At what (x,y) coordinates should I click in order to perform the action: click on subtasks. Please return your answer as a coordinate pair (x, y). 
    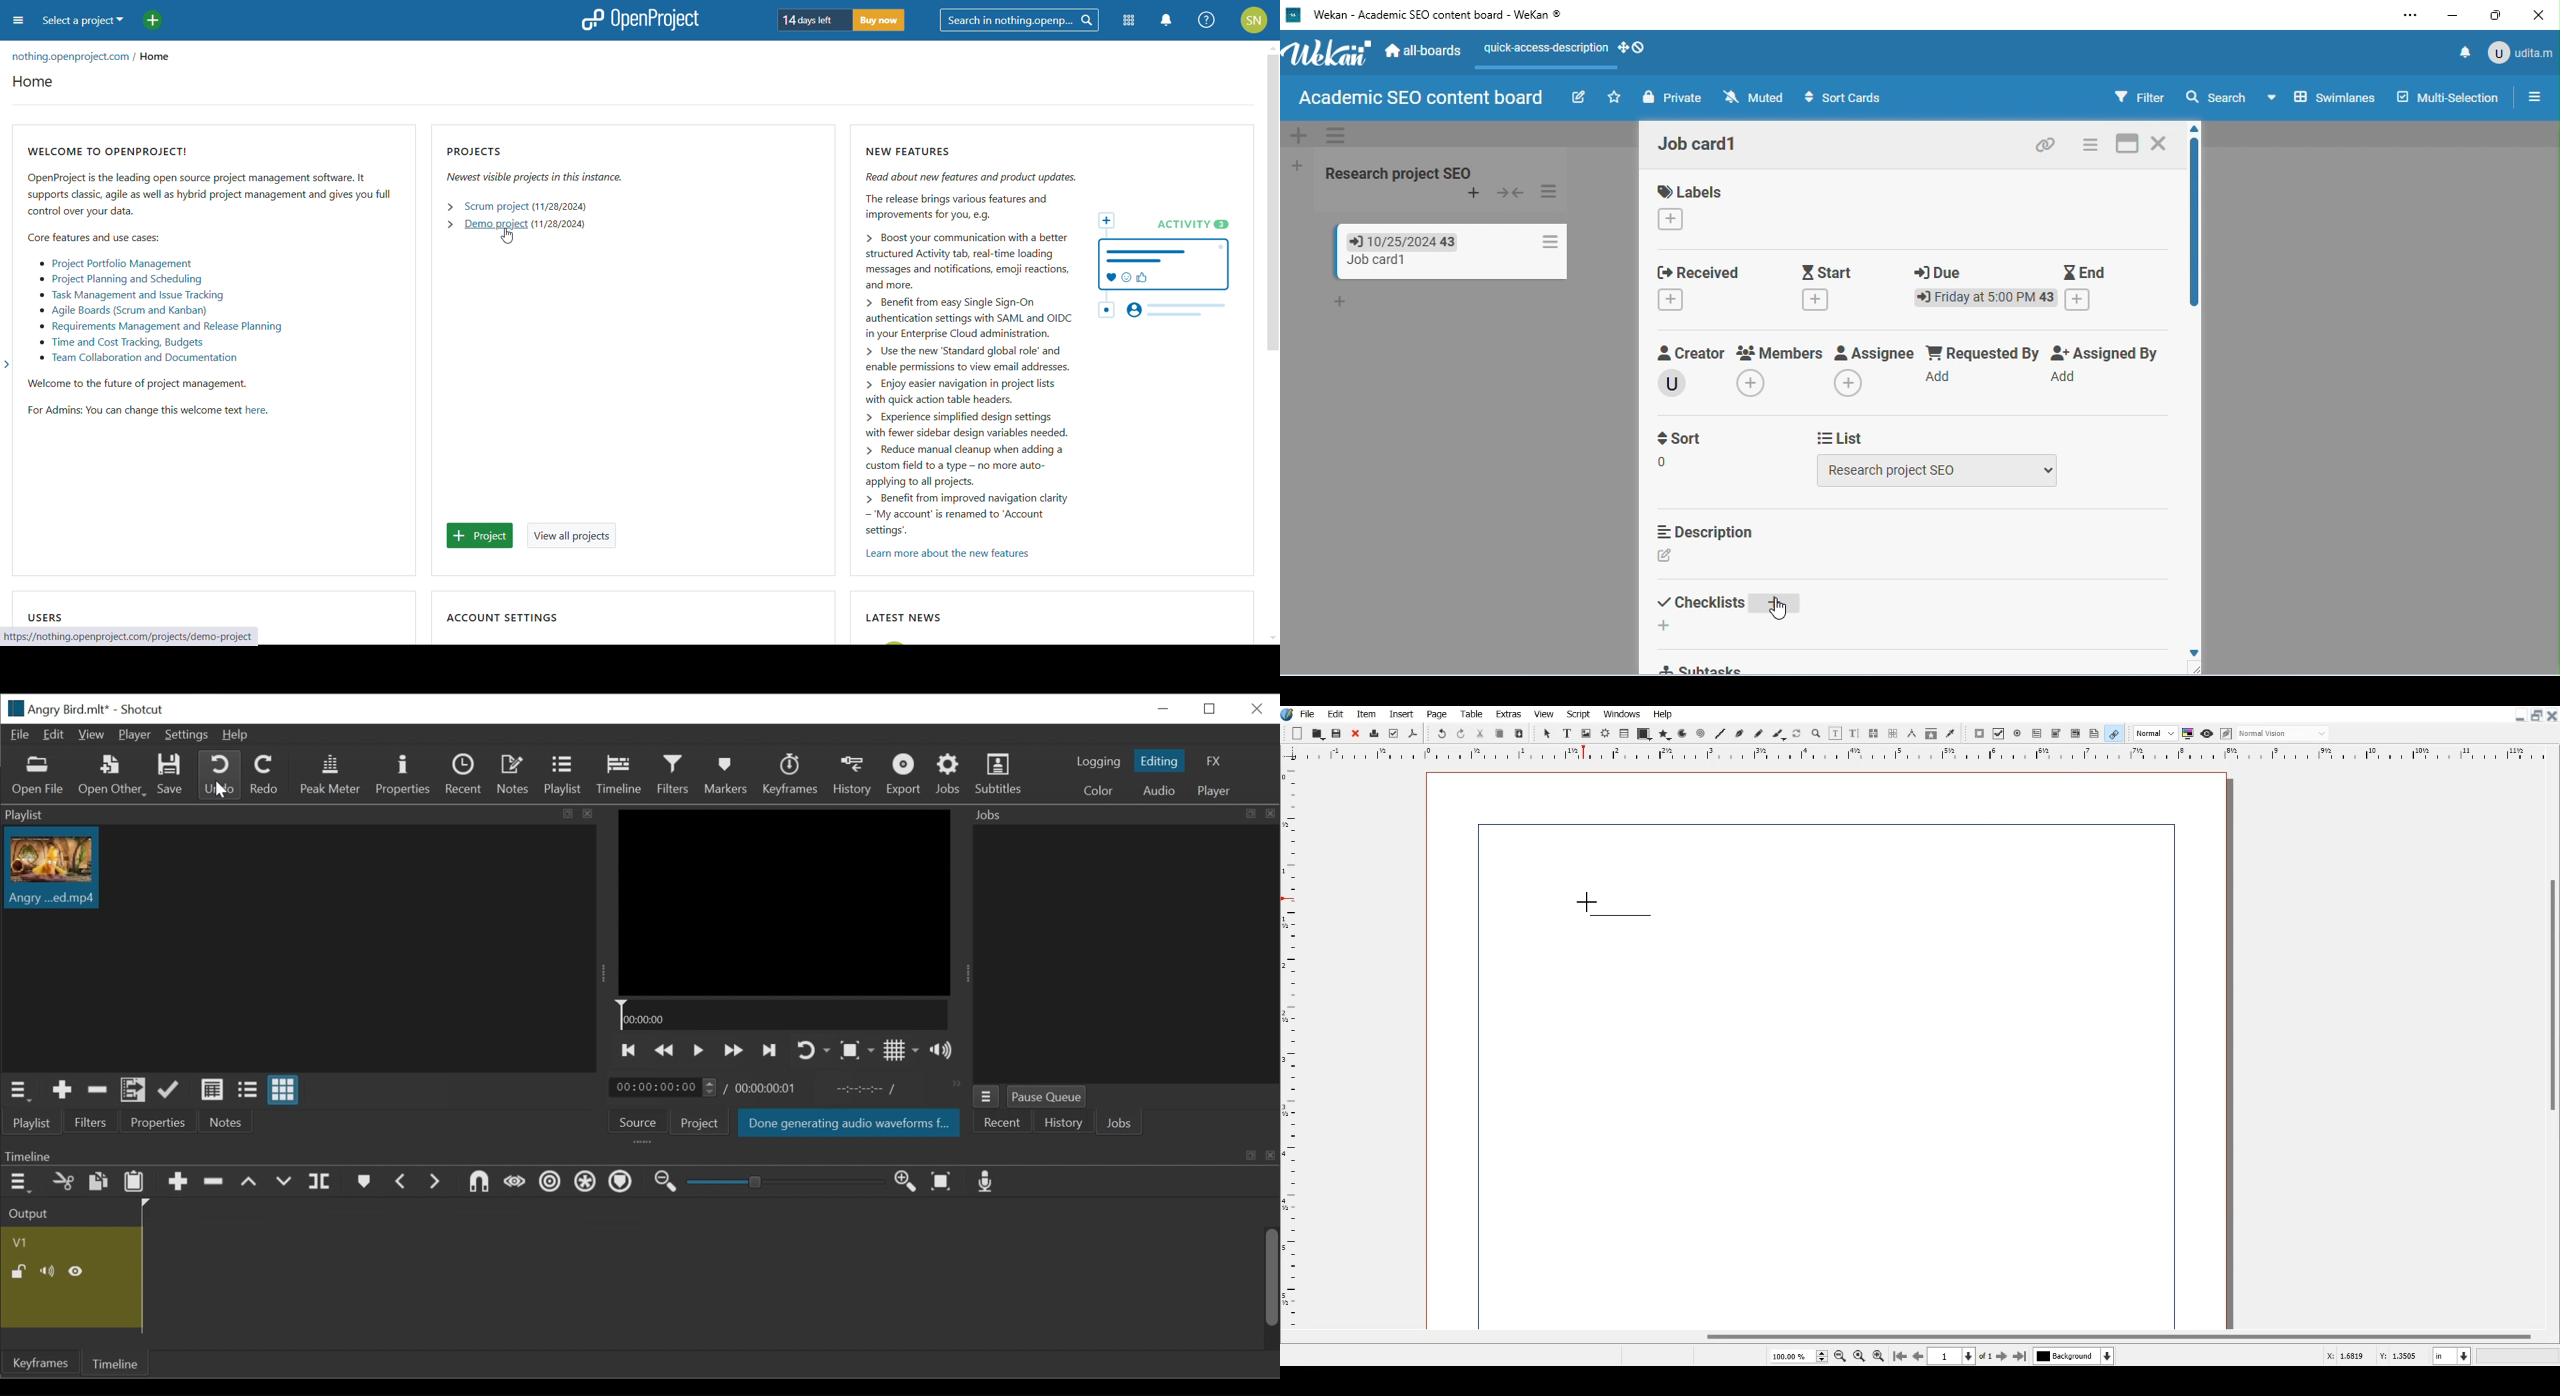
    Looking at the image, I should click on (1699, 669).